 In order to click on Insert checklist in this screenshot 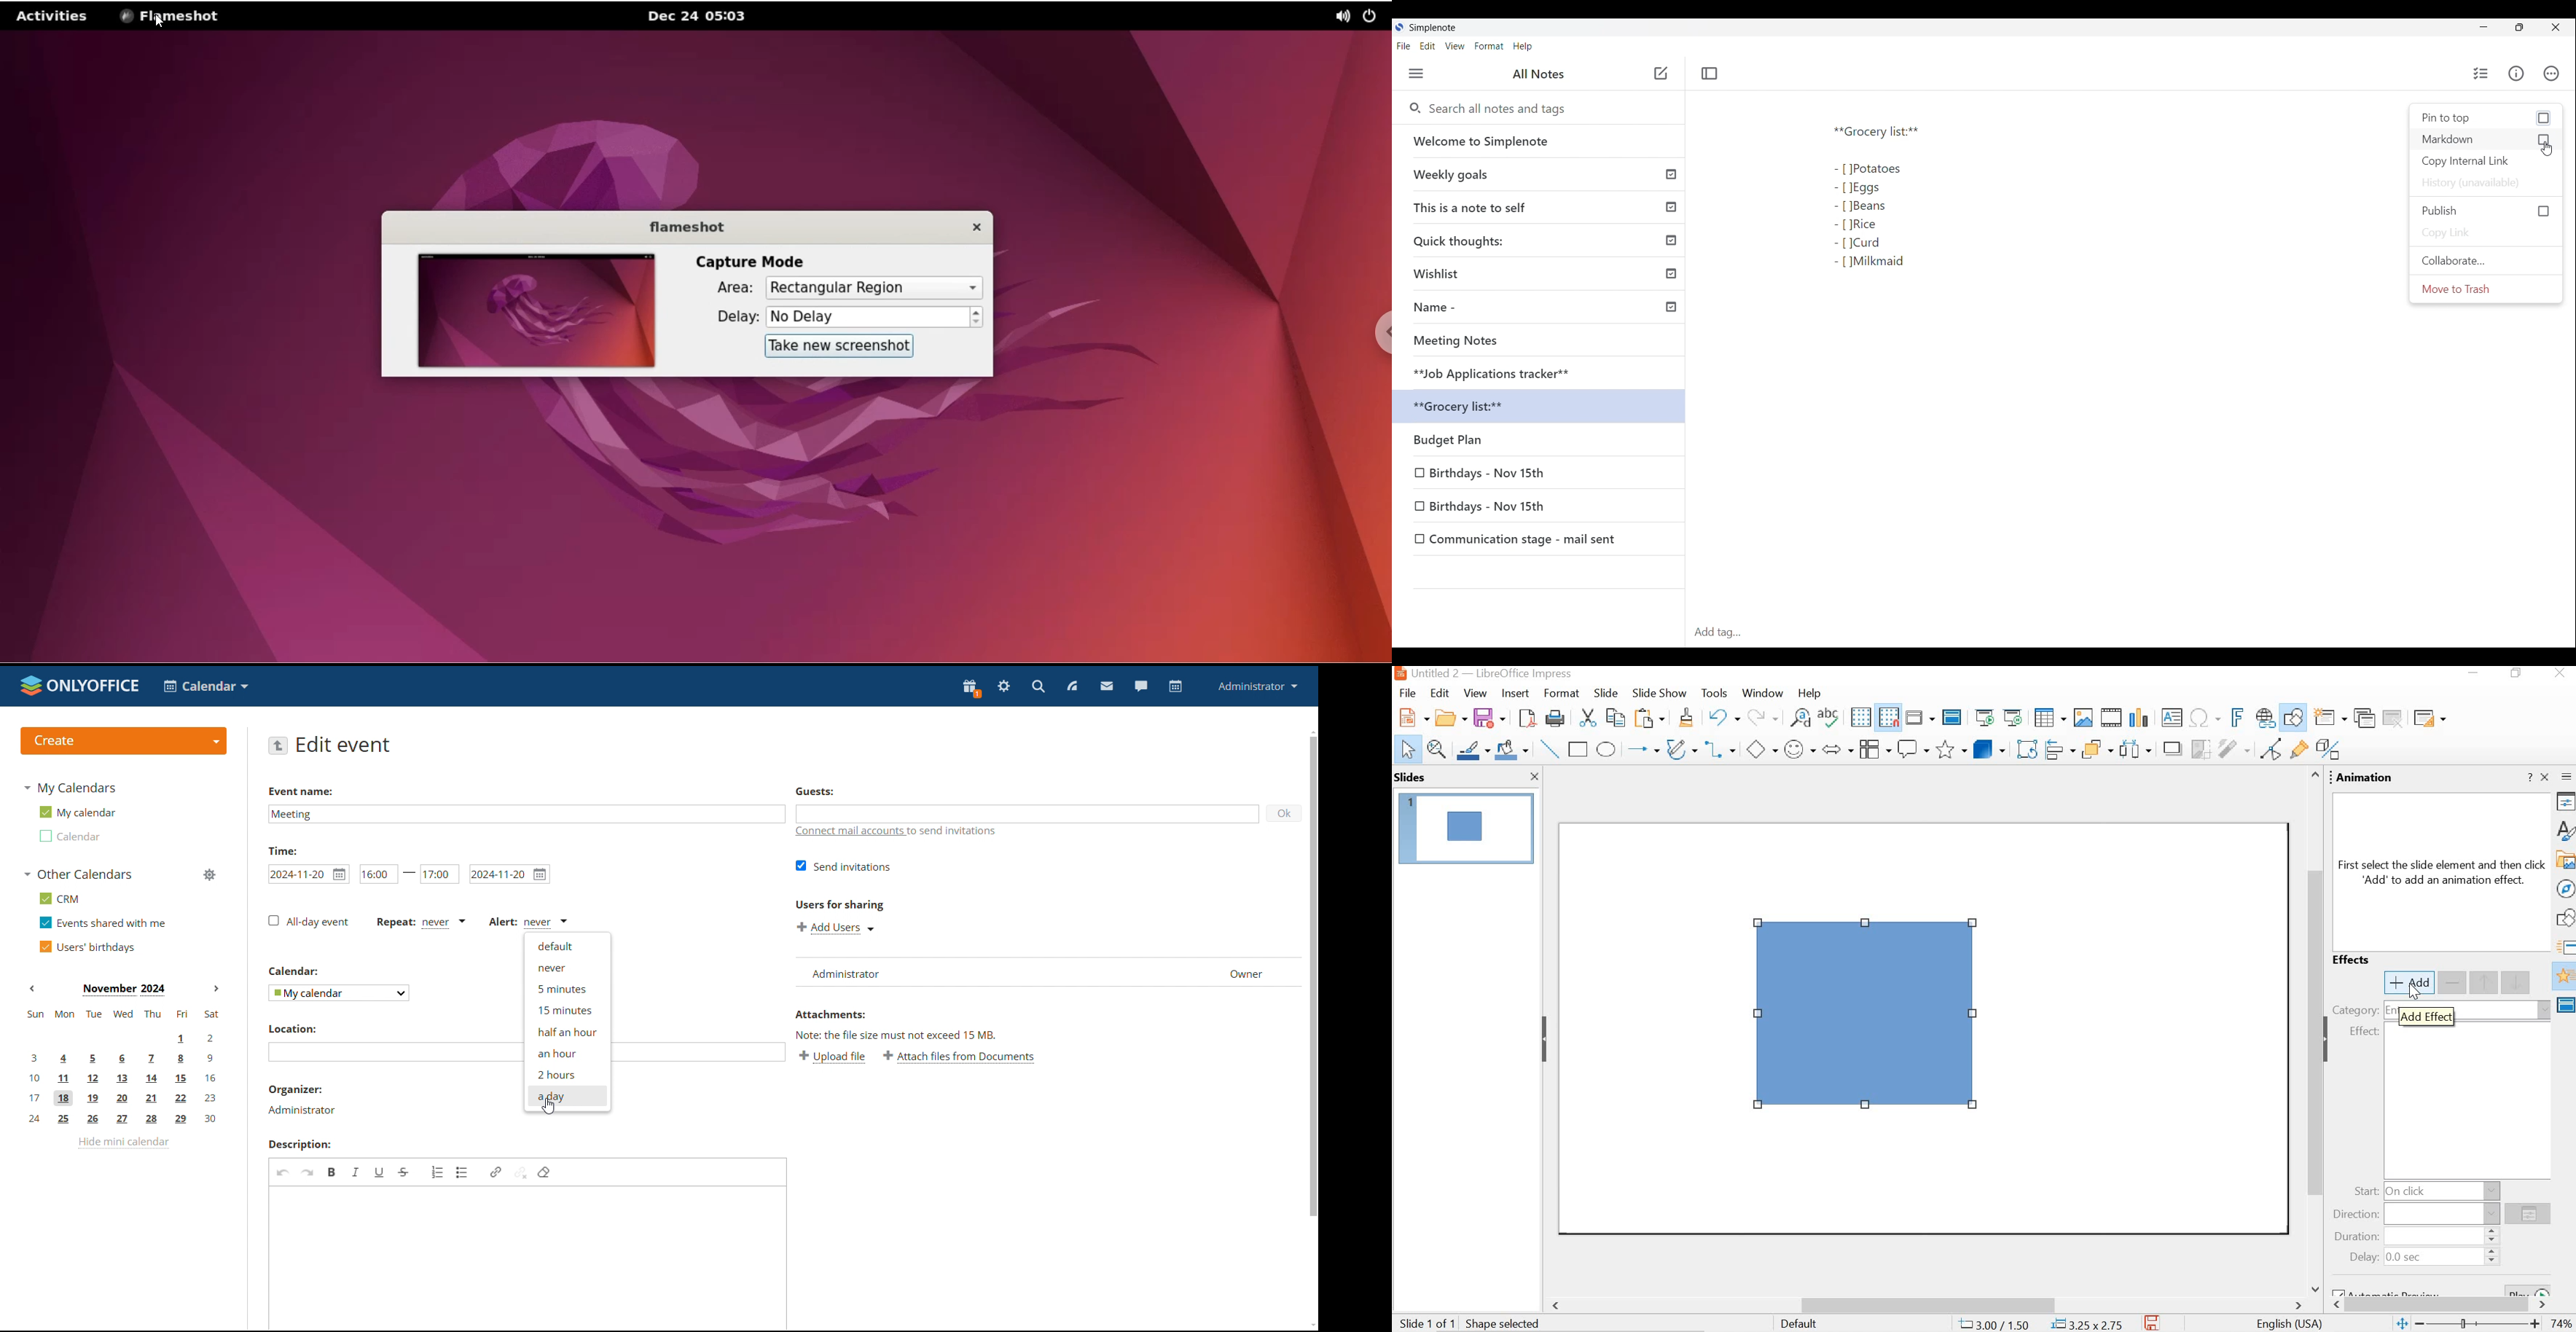, I will do `click(2482, 73)`.